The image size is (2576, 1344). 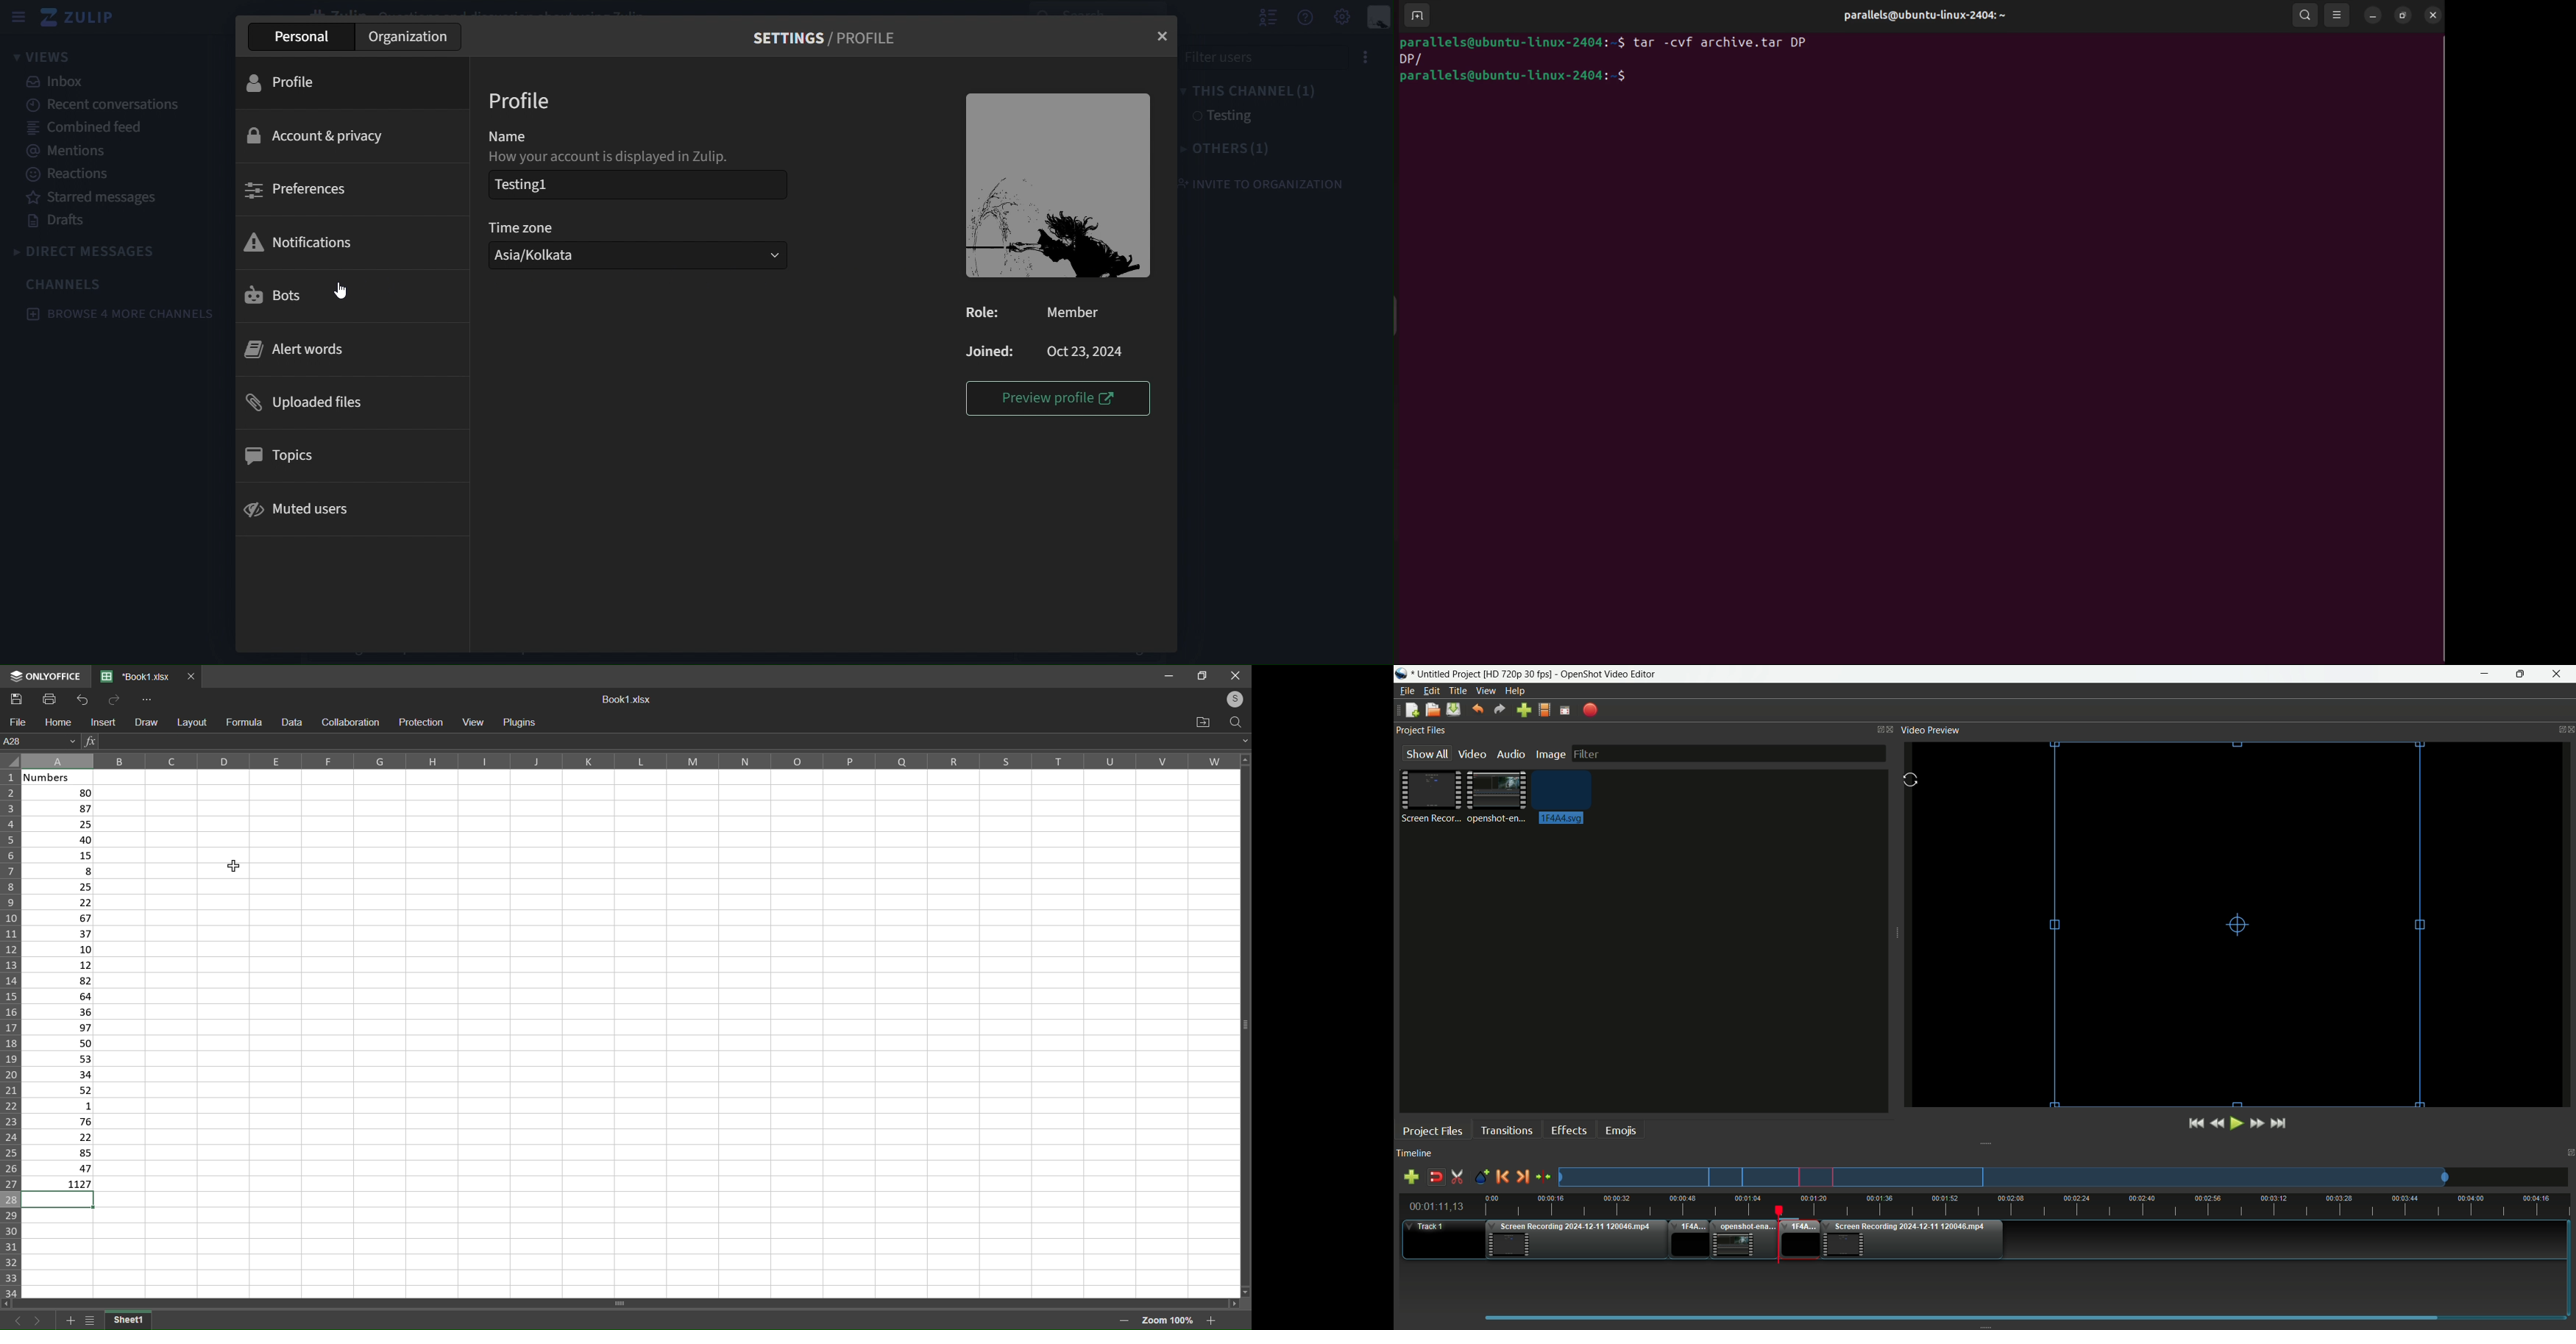 What do you see at coordinates (57, 81) in the screenshot?
I see `inbox` at bounding box center [57, 81].